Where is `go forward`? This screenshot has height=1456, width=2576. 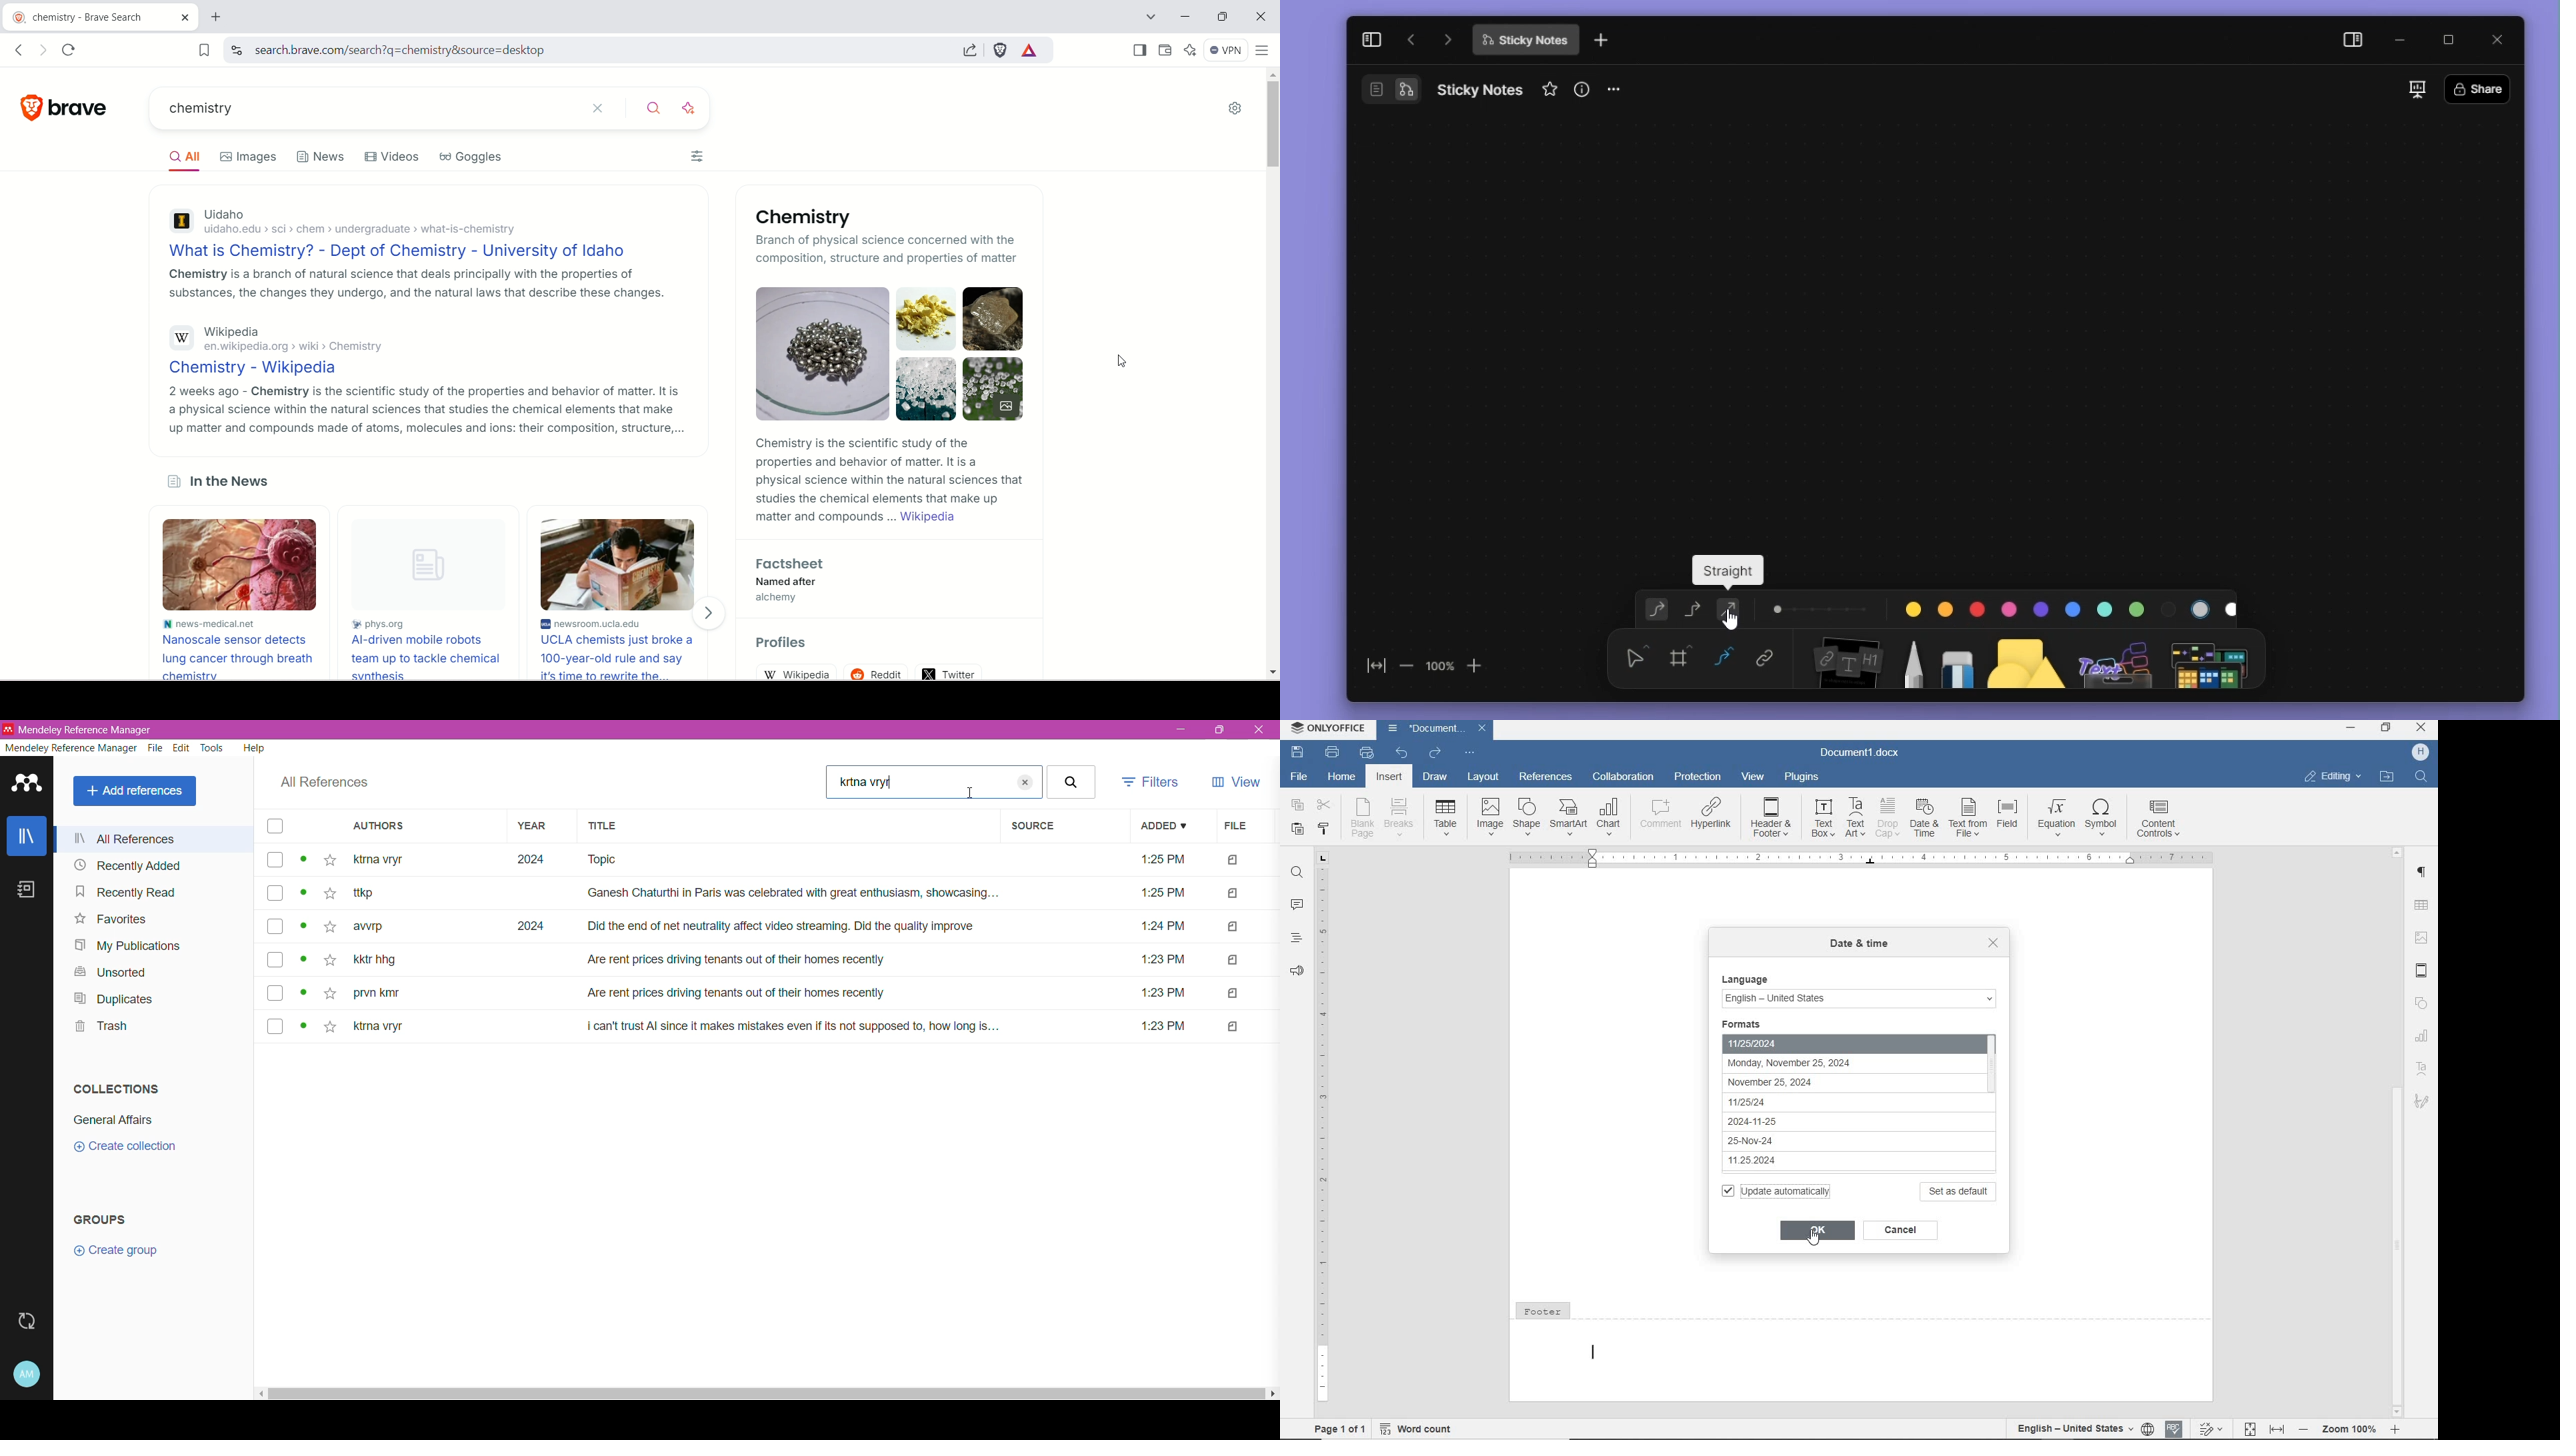 go forward is located at coordinates (45, 51).